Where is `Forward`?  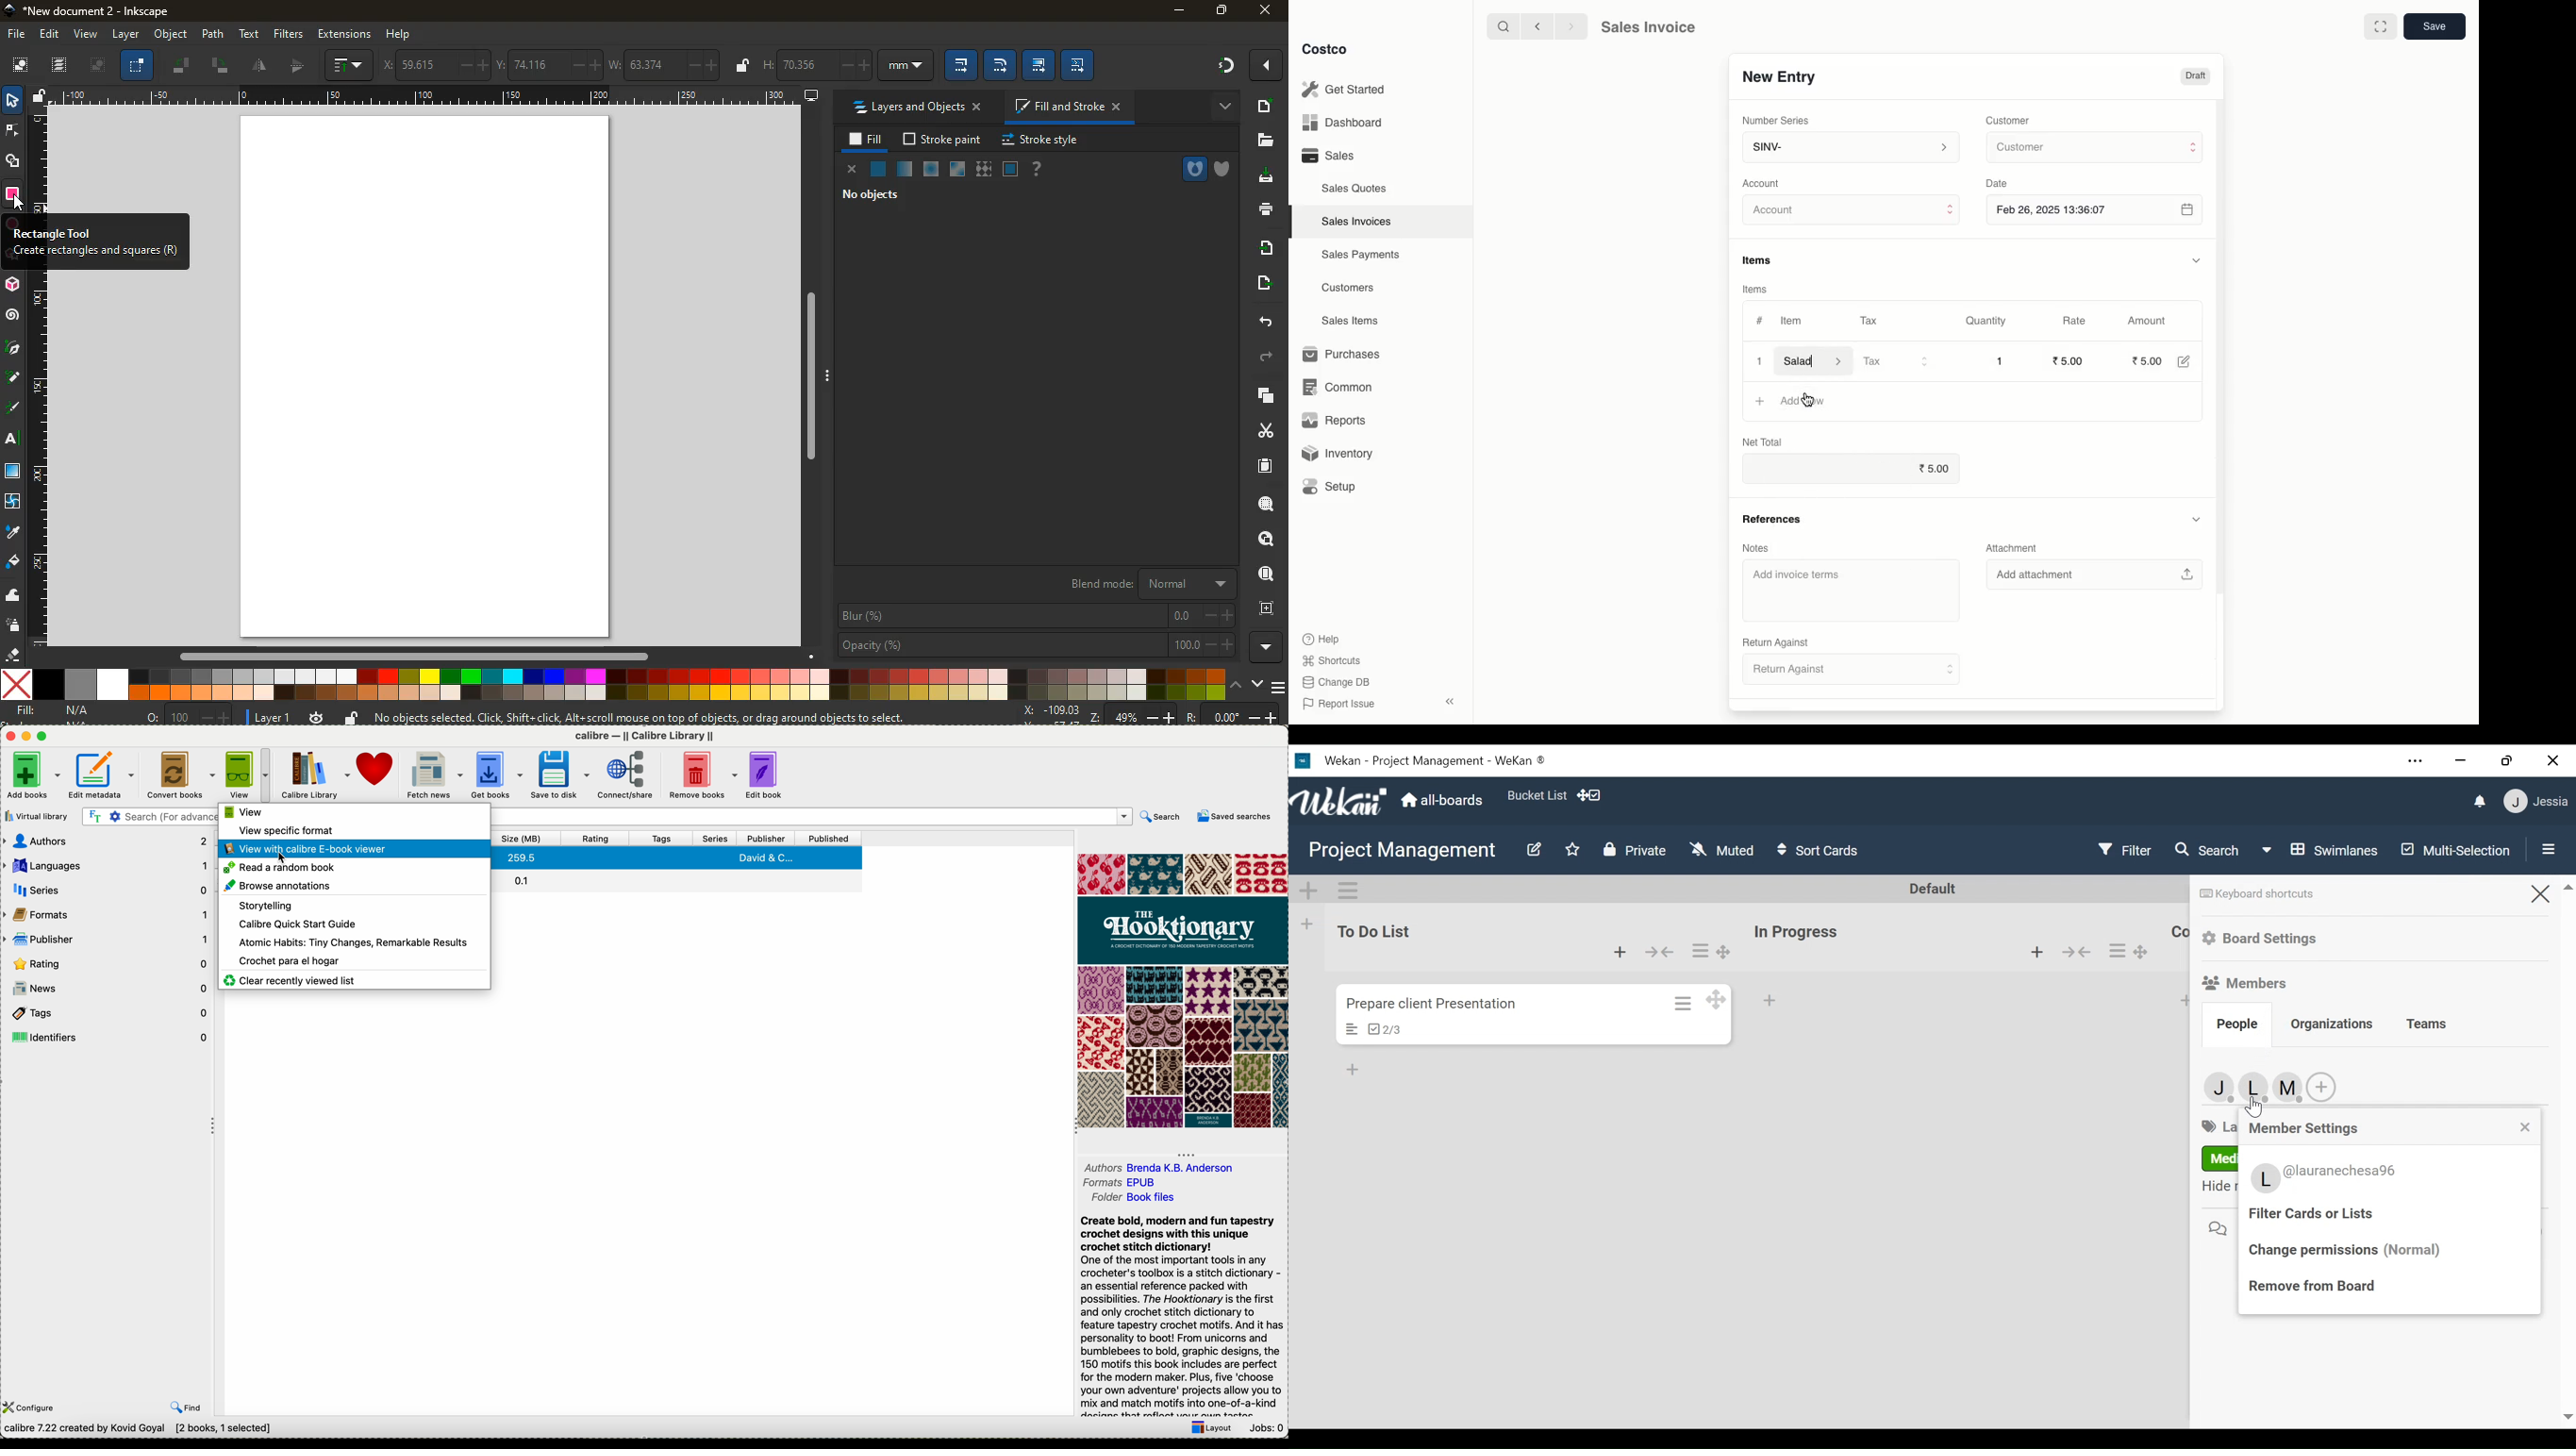
Forward is located at coordinates (1570, 27).